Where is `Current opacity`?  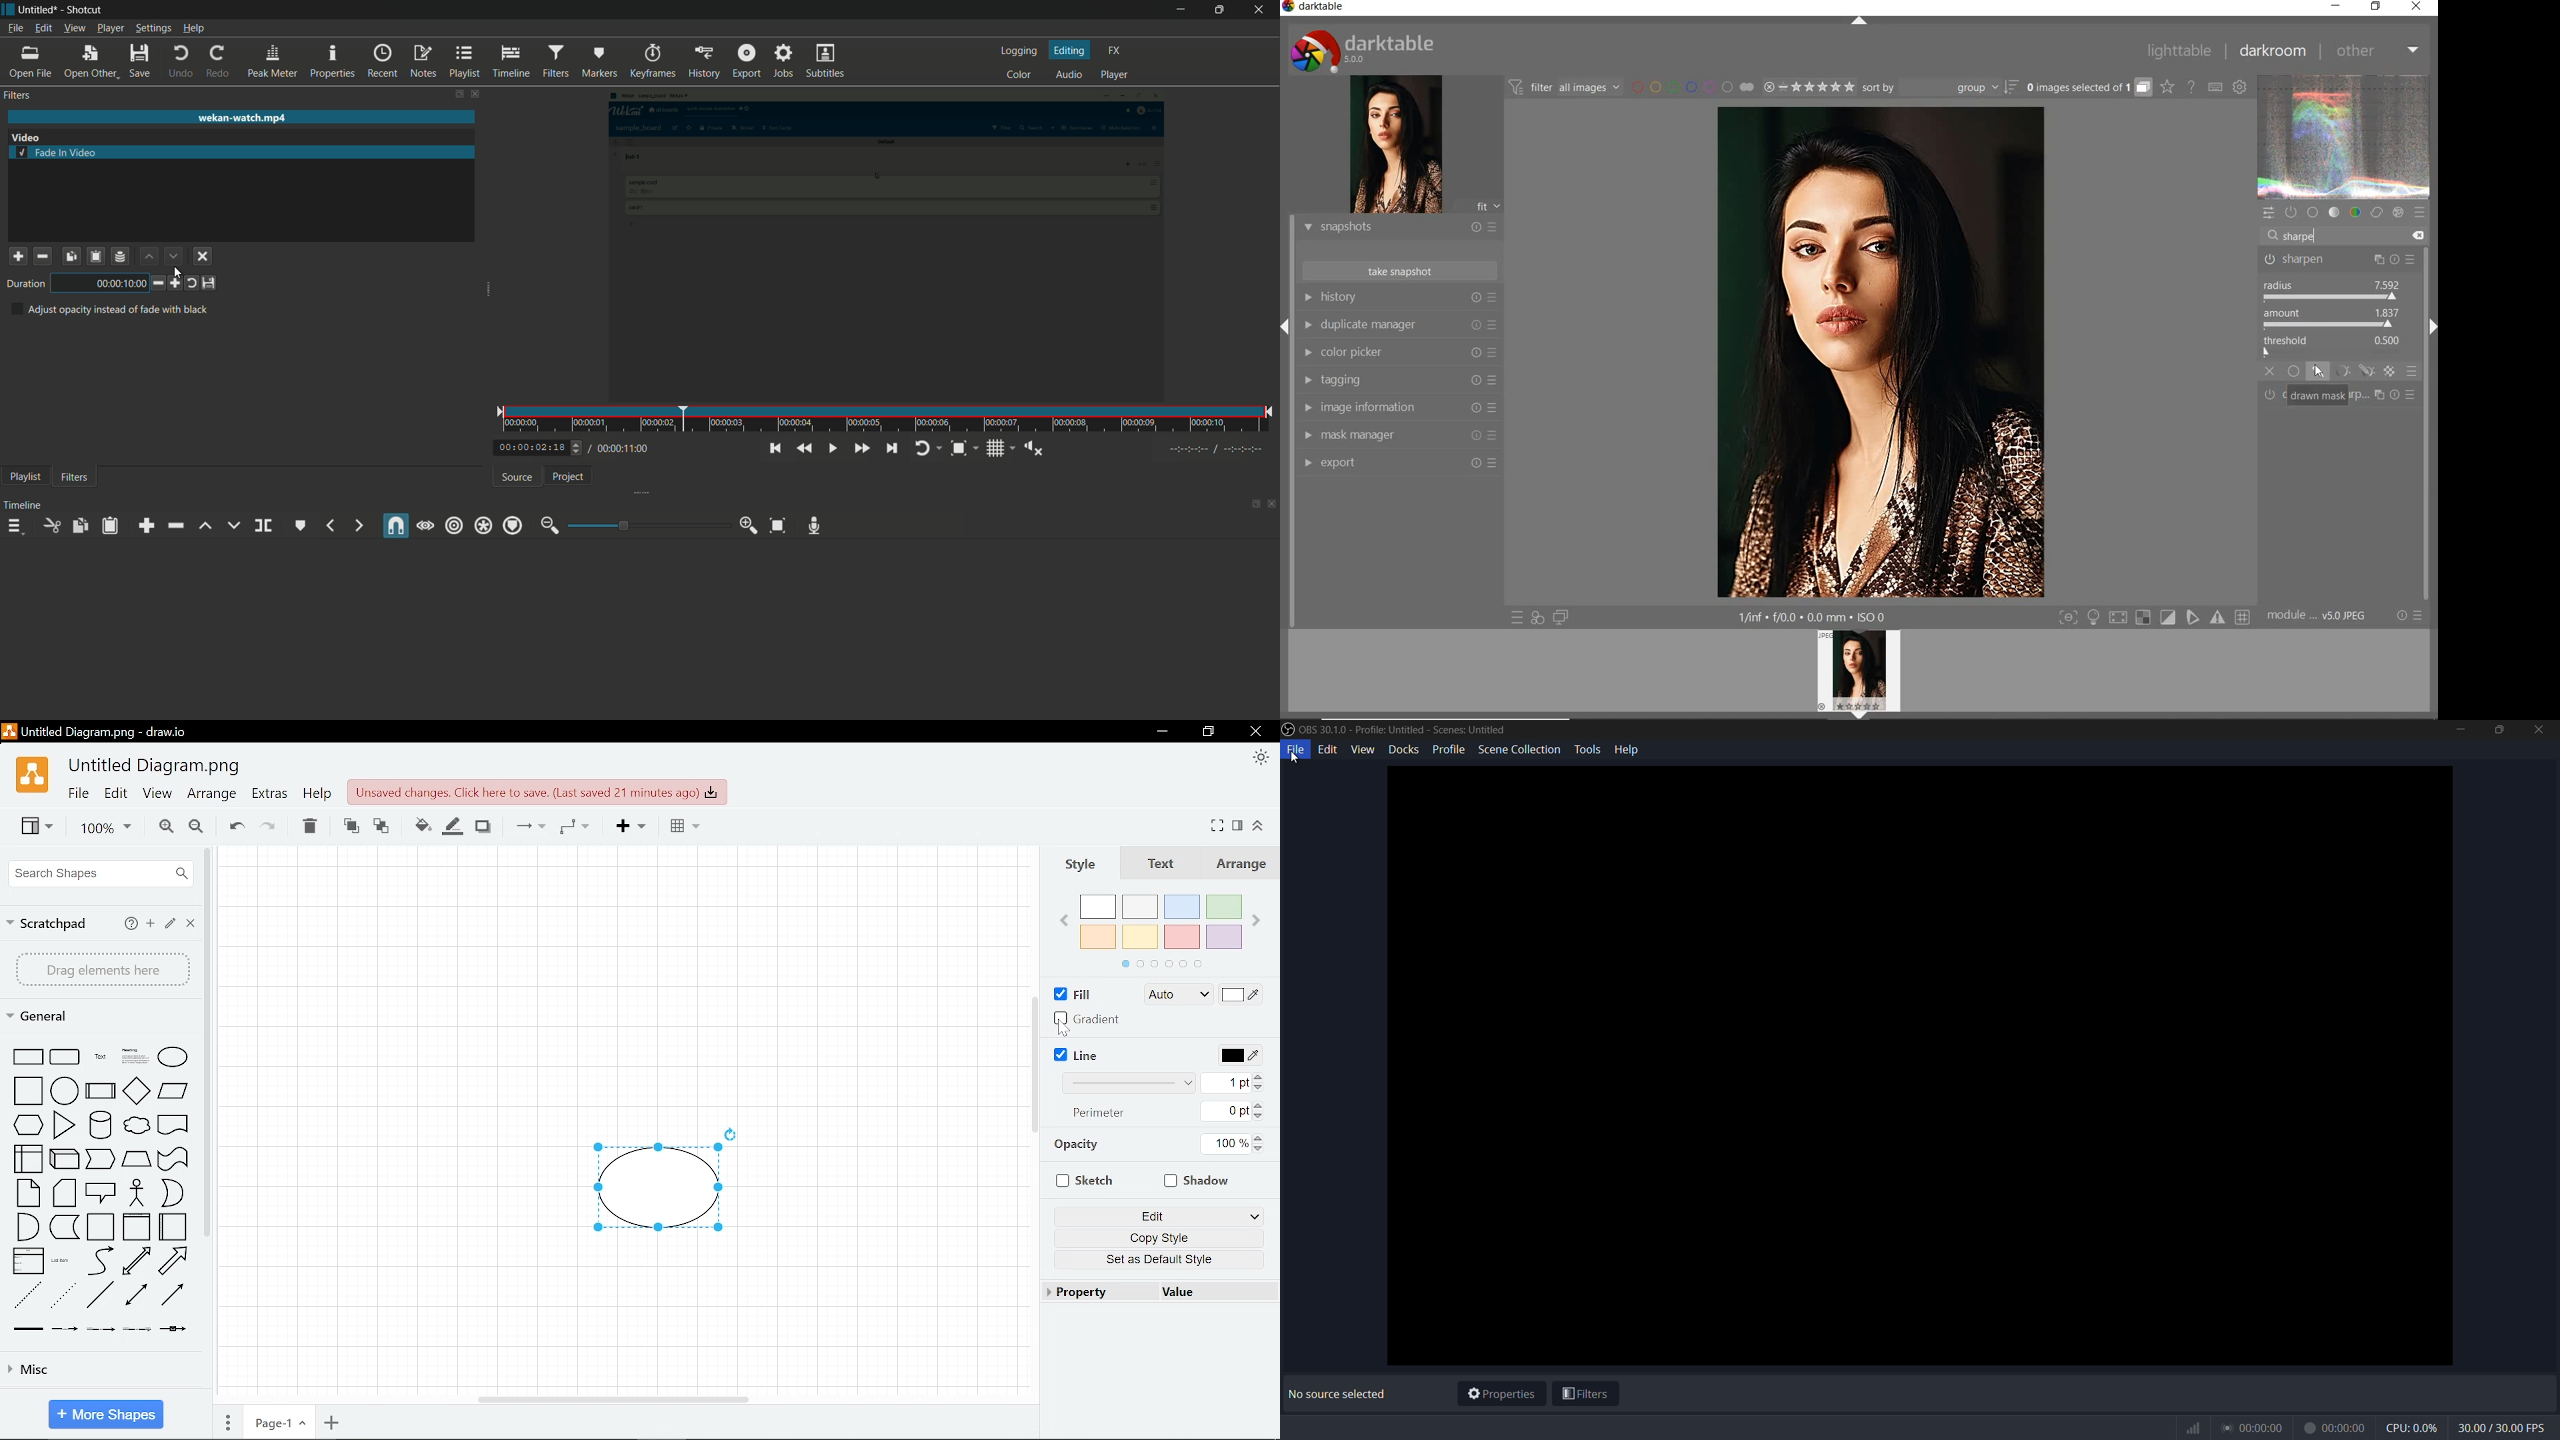 Current opacity is located at coordinates (1226, 1143).